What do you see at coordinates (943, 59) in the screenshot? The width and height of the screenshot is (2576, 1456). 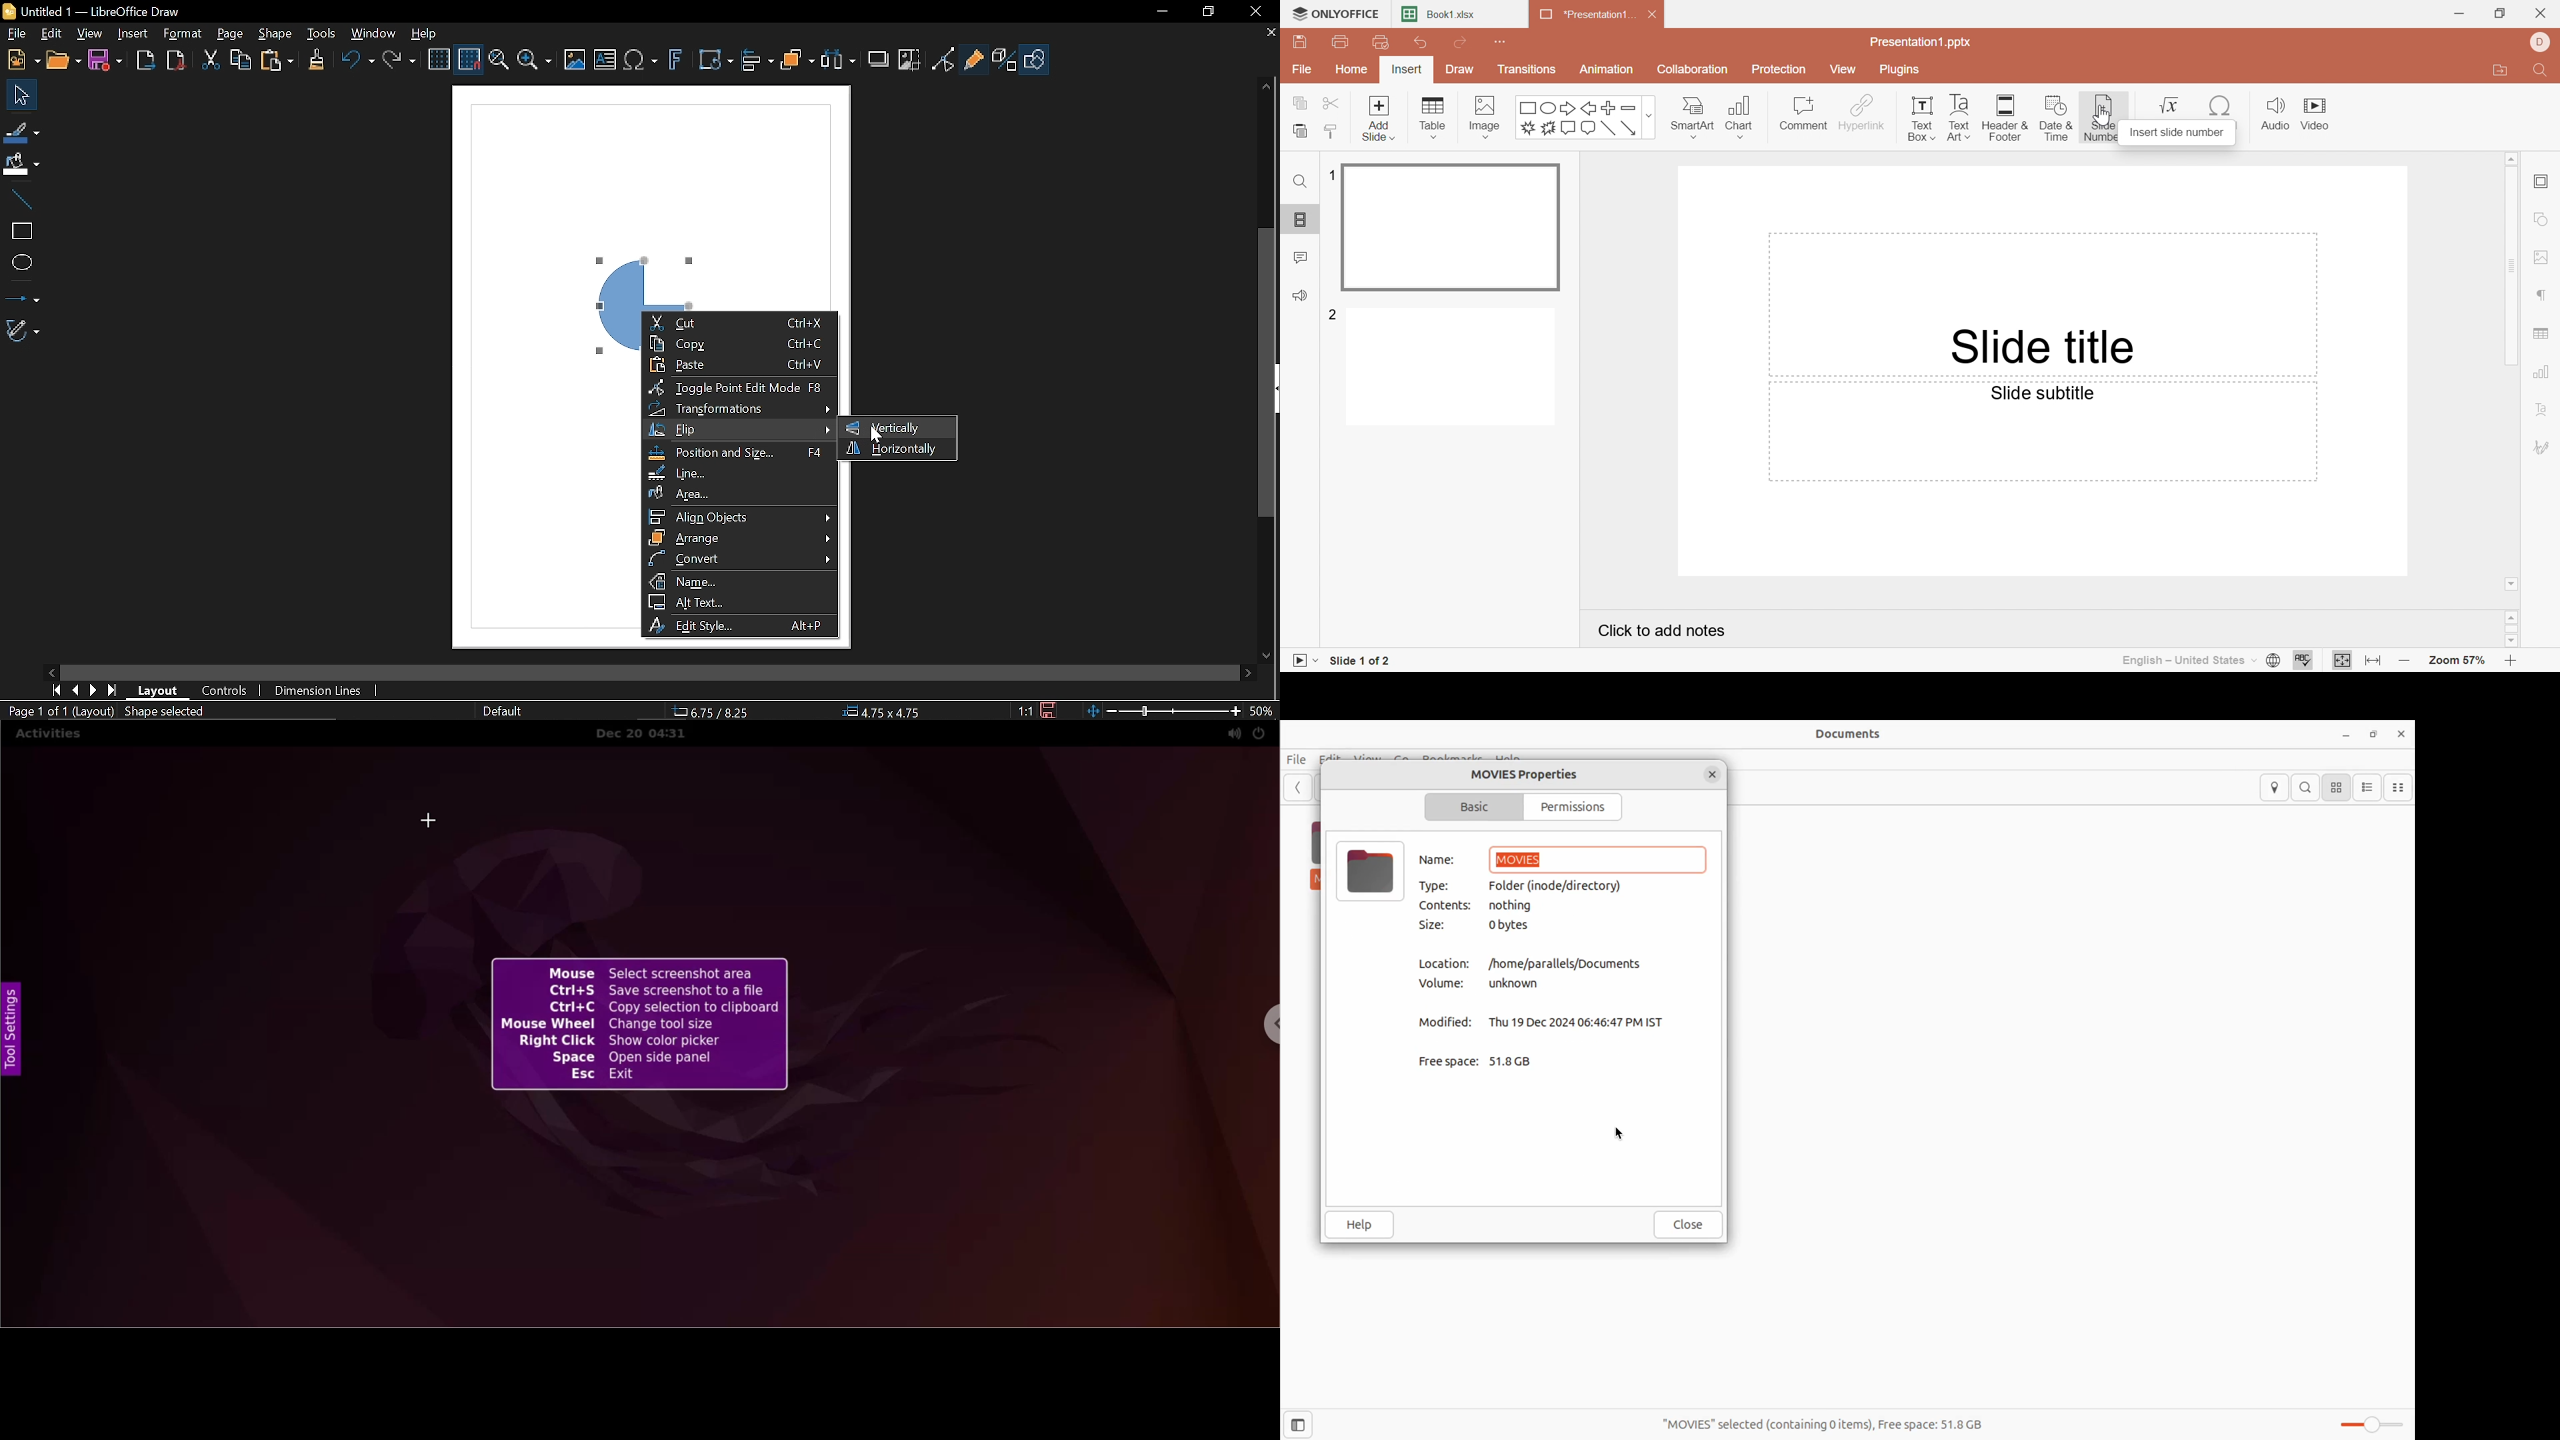 I see `Toggle` at bounding box center [943, 59].